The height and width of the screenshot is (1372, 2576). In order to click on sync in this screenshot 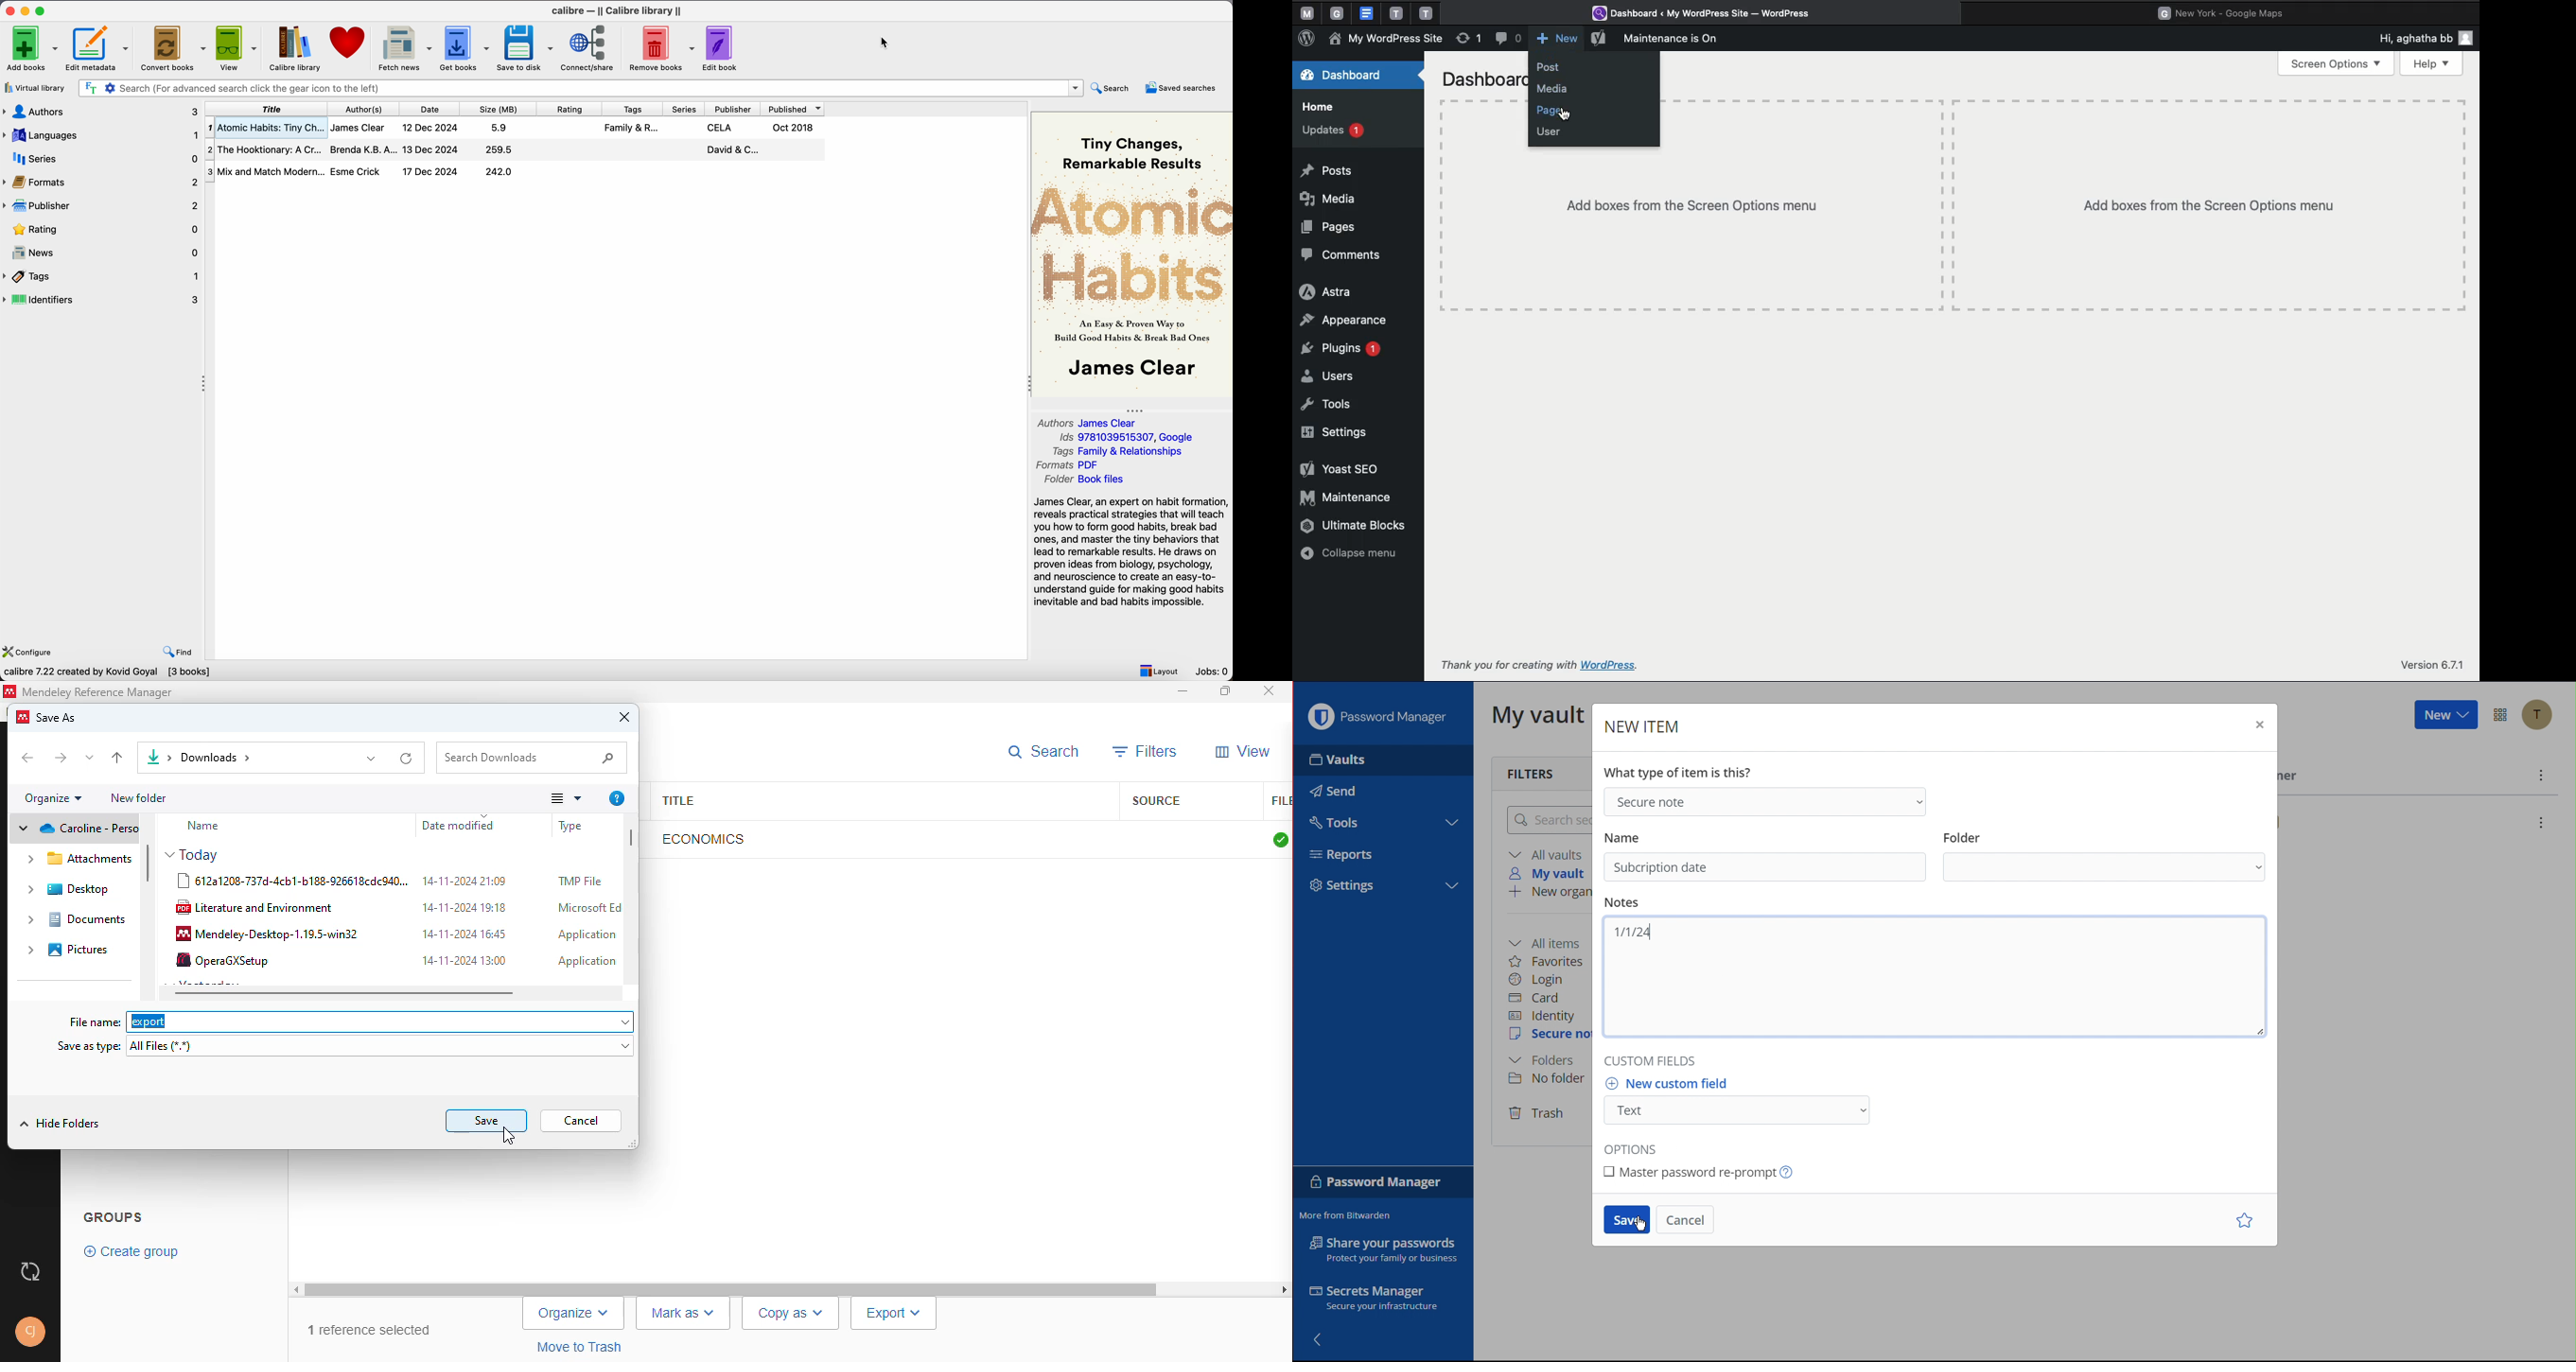, I will do `click(30, 1272)`.